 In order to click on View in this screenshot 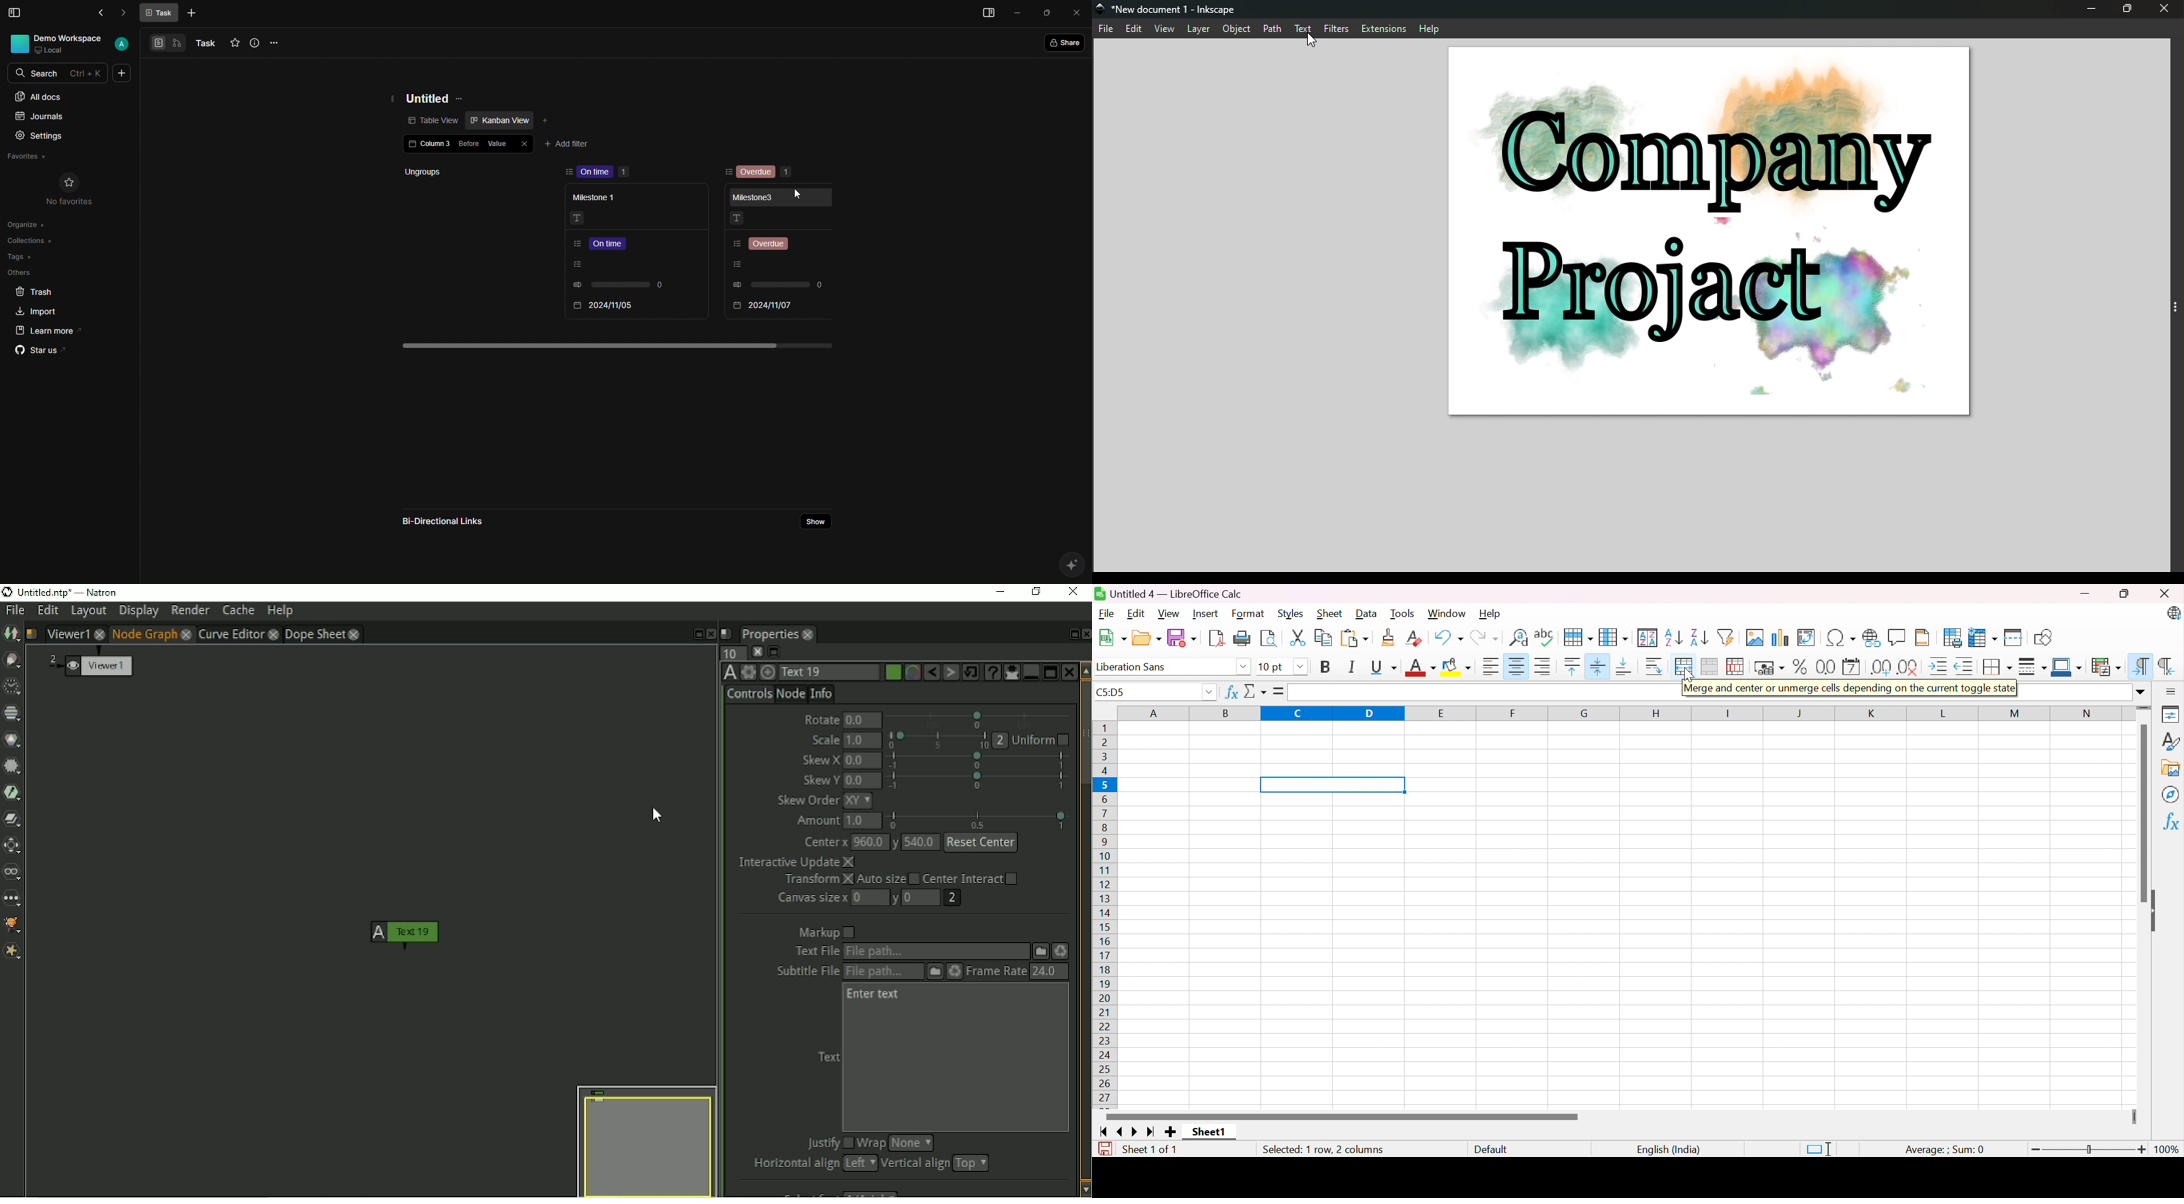, I will do `click(1172, 614)`.